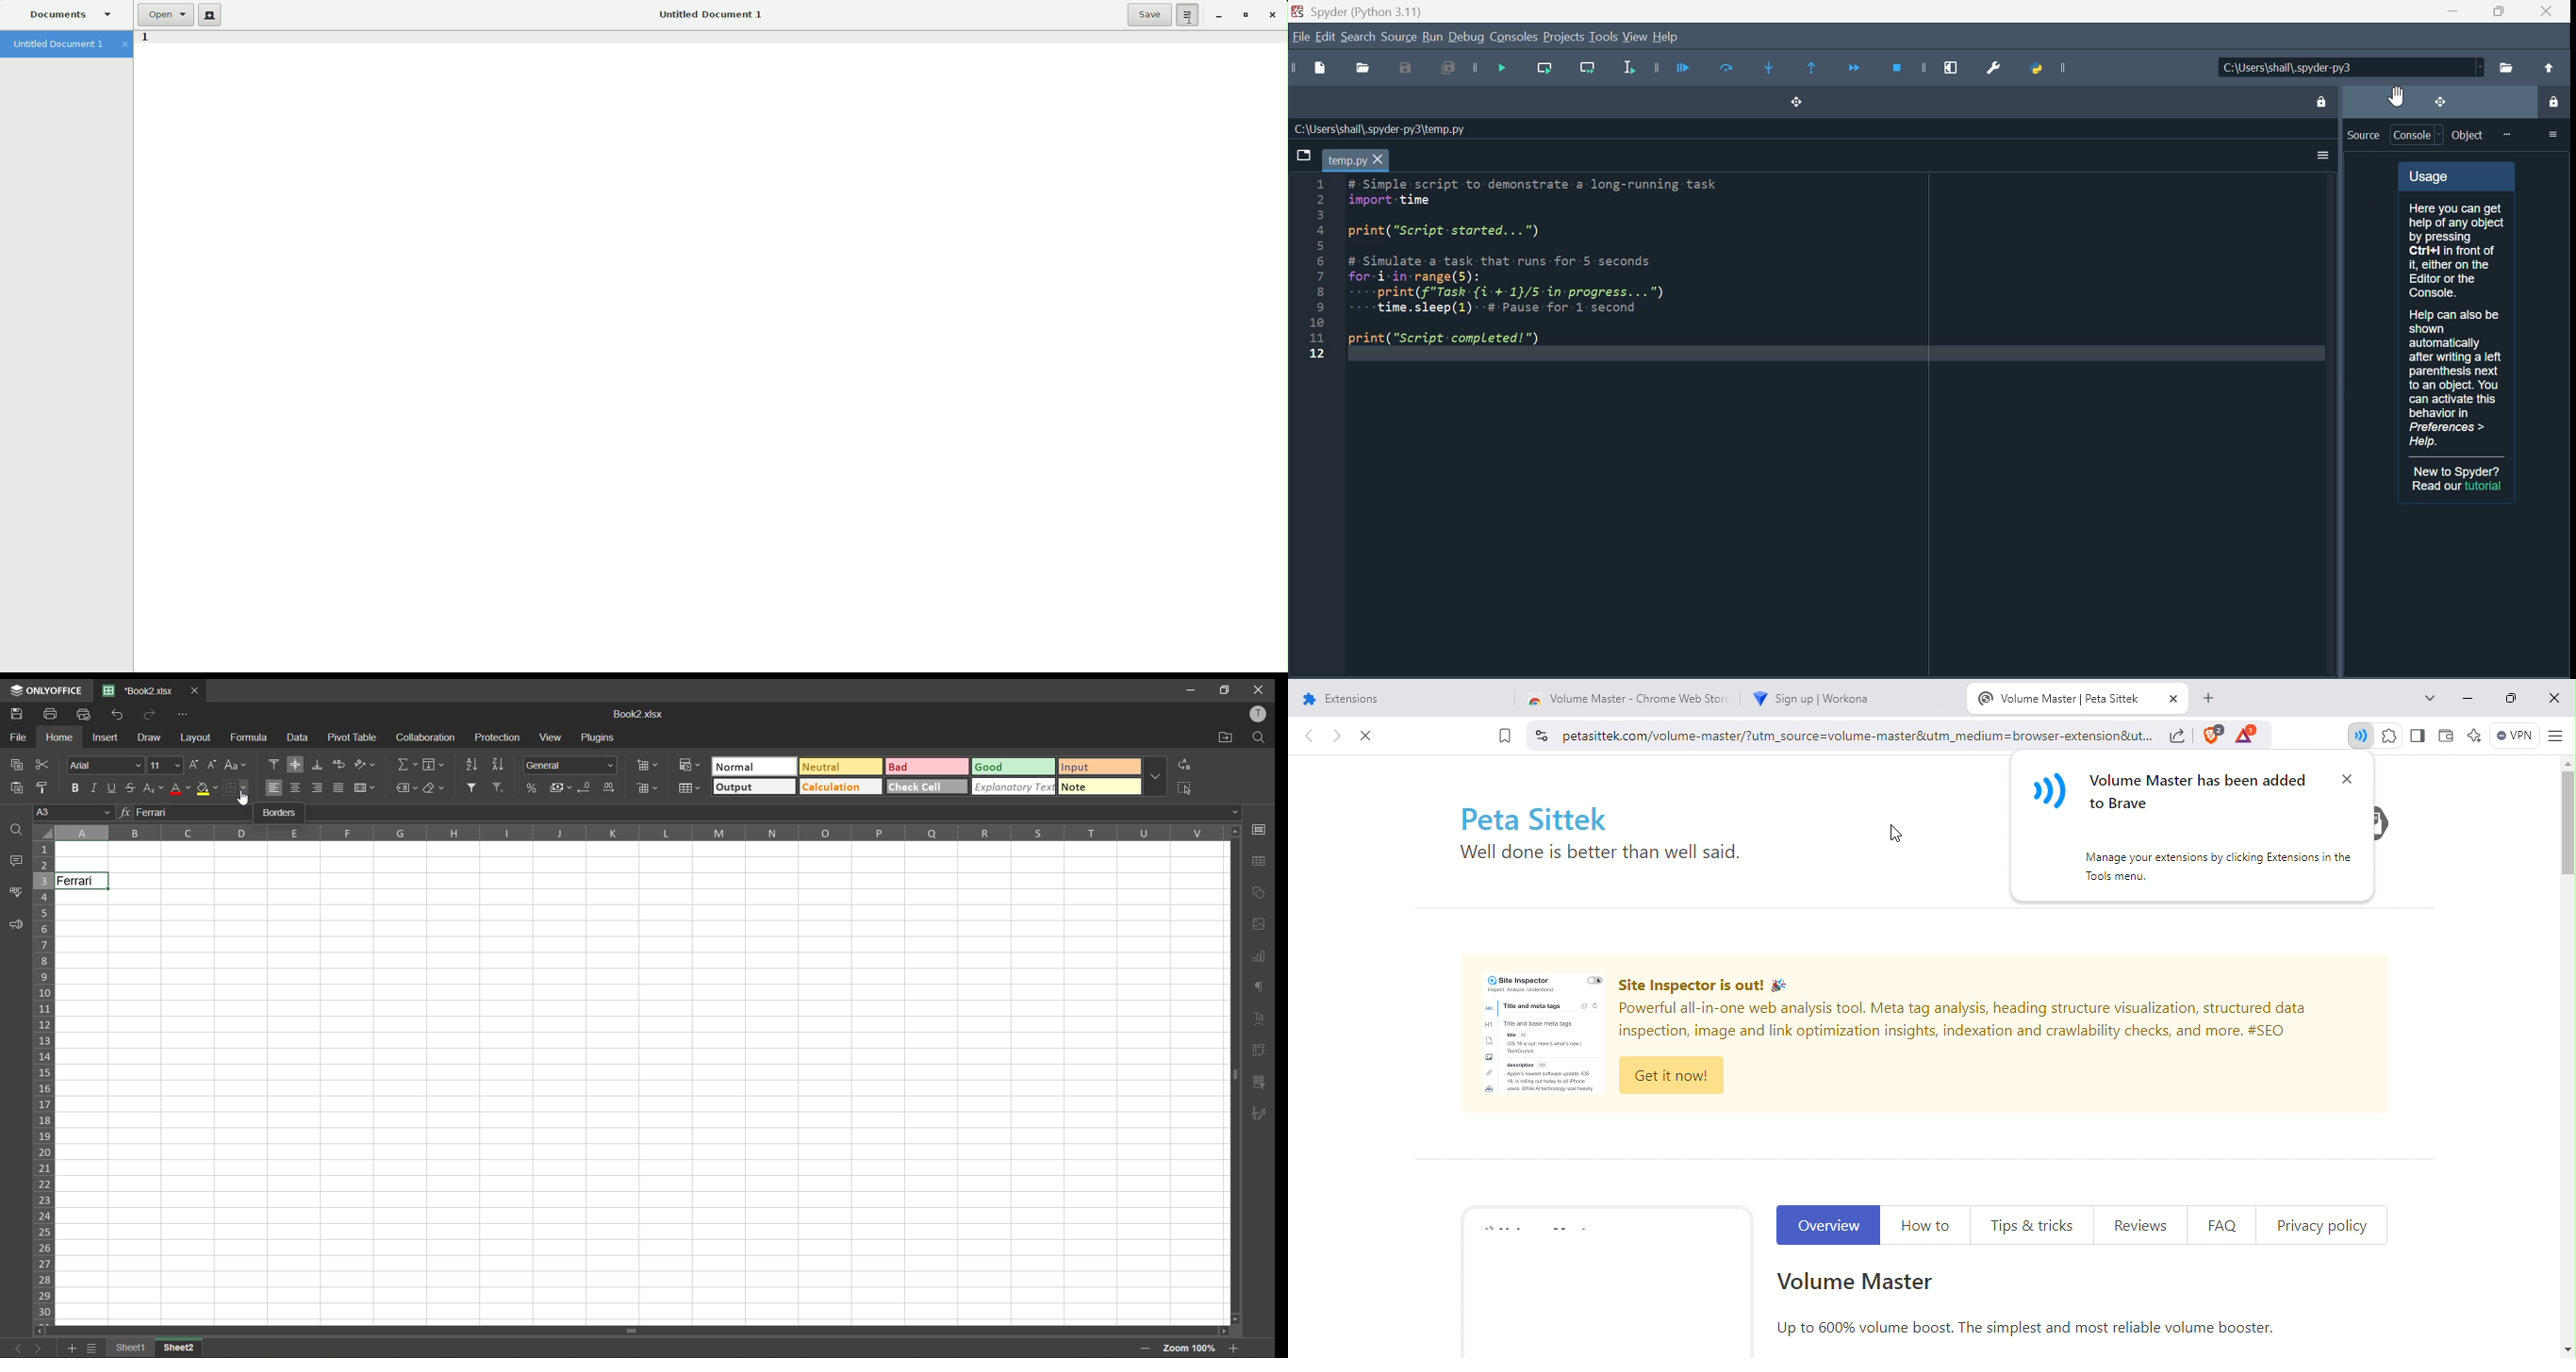 The width and height of the screenshot is (2576, 1372). What do you see at coordinates (13, 714) in the screenshot?
I see `save` at bounding box center [13, 714].